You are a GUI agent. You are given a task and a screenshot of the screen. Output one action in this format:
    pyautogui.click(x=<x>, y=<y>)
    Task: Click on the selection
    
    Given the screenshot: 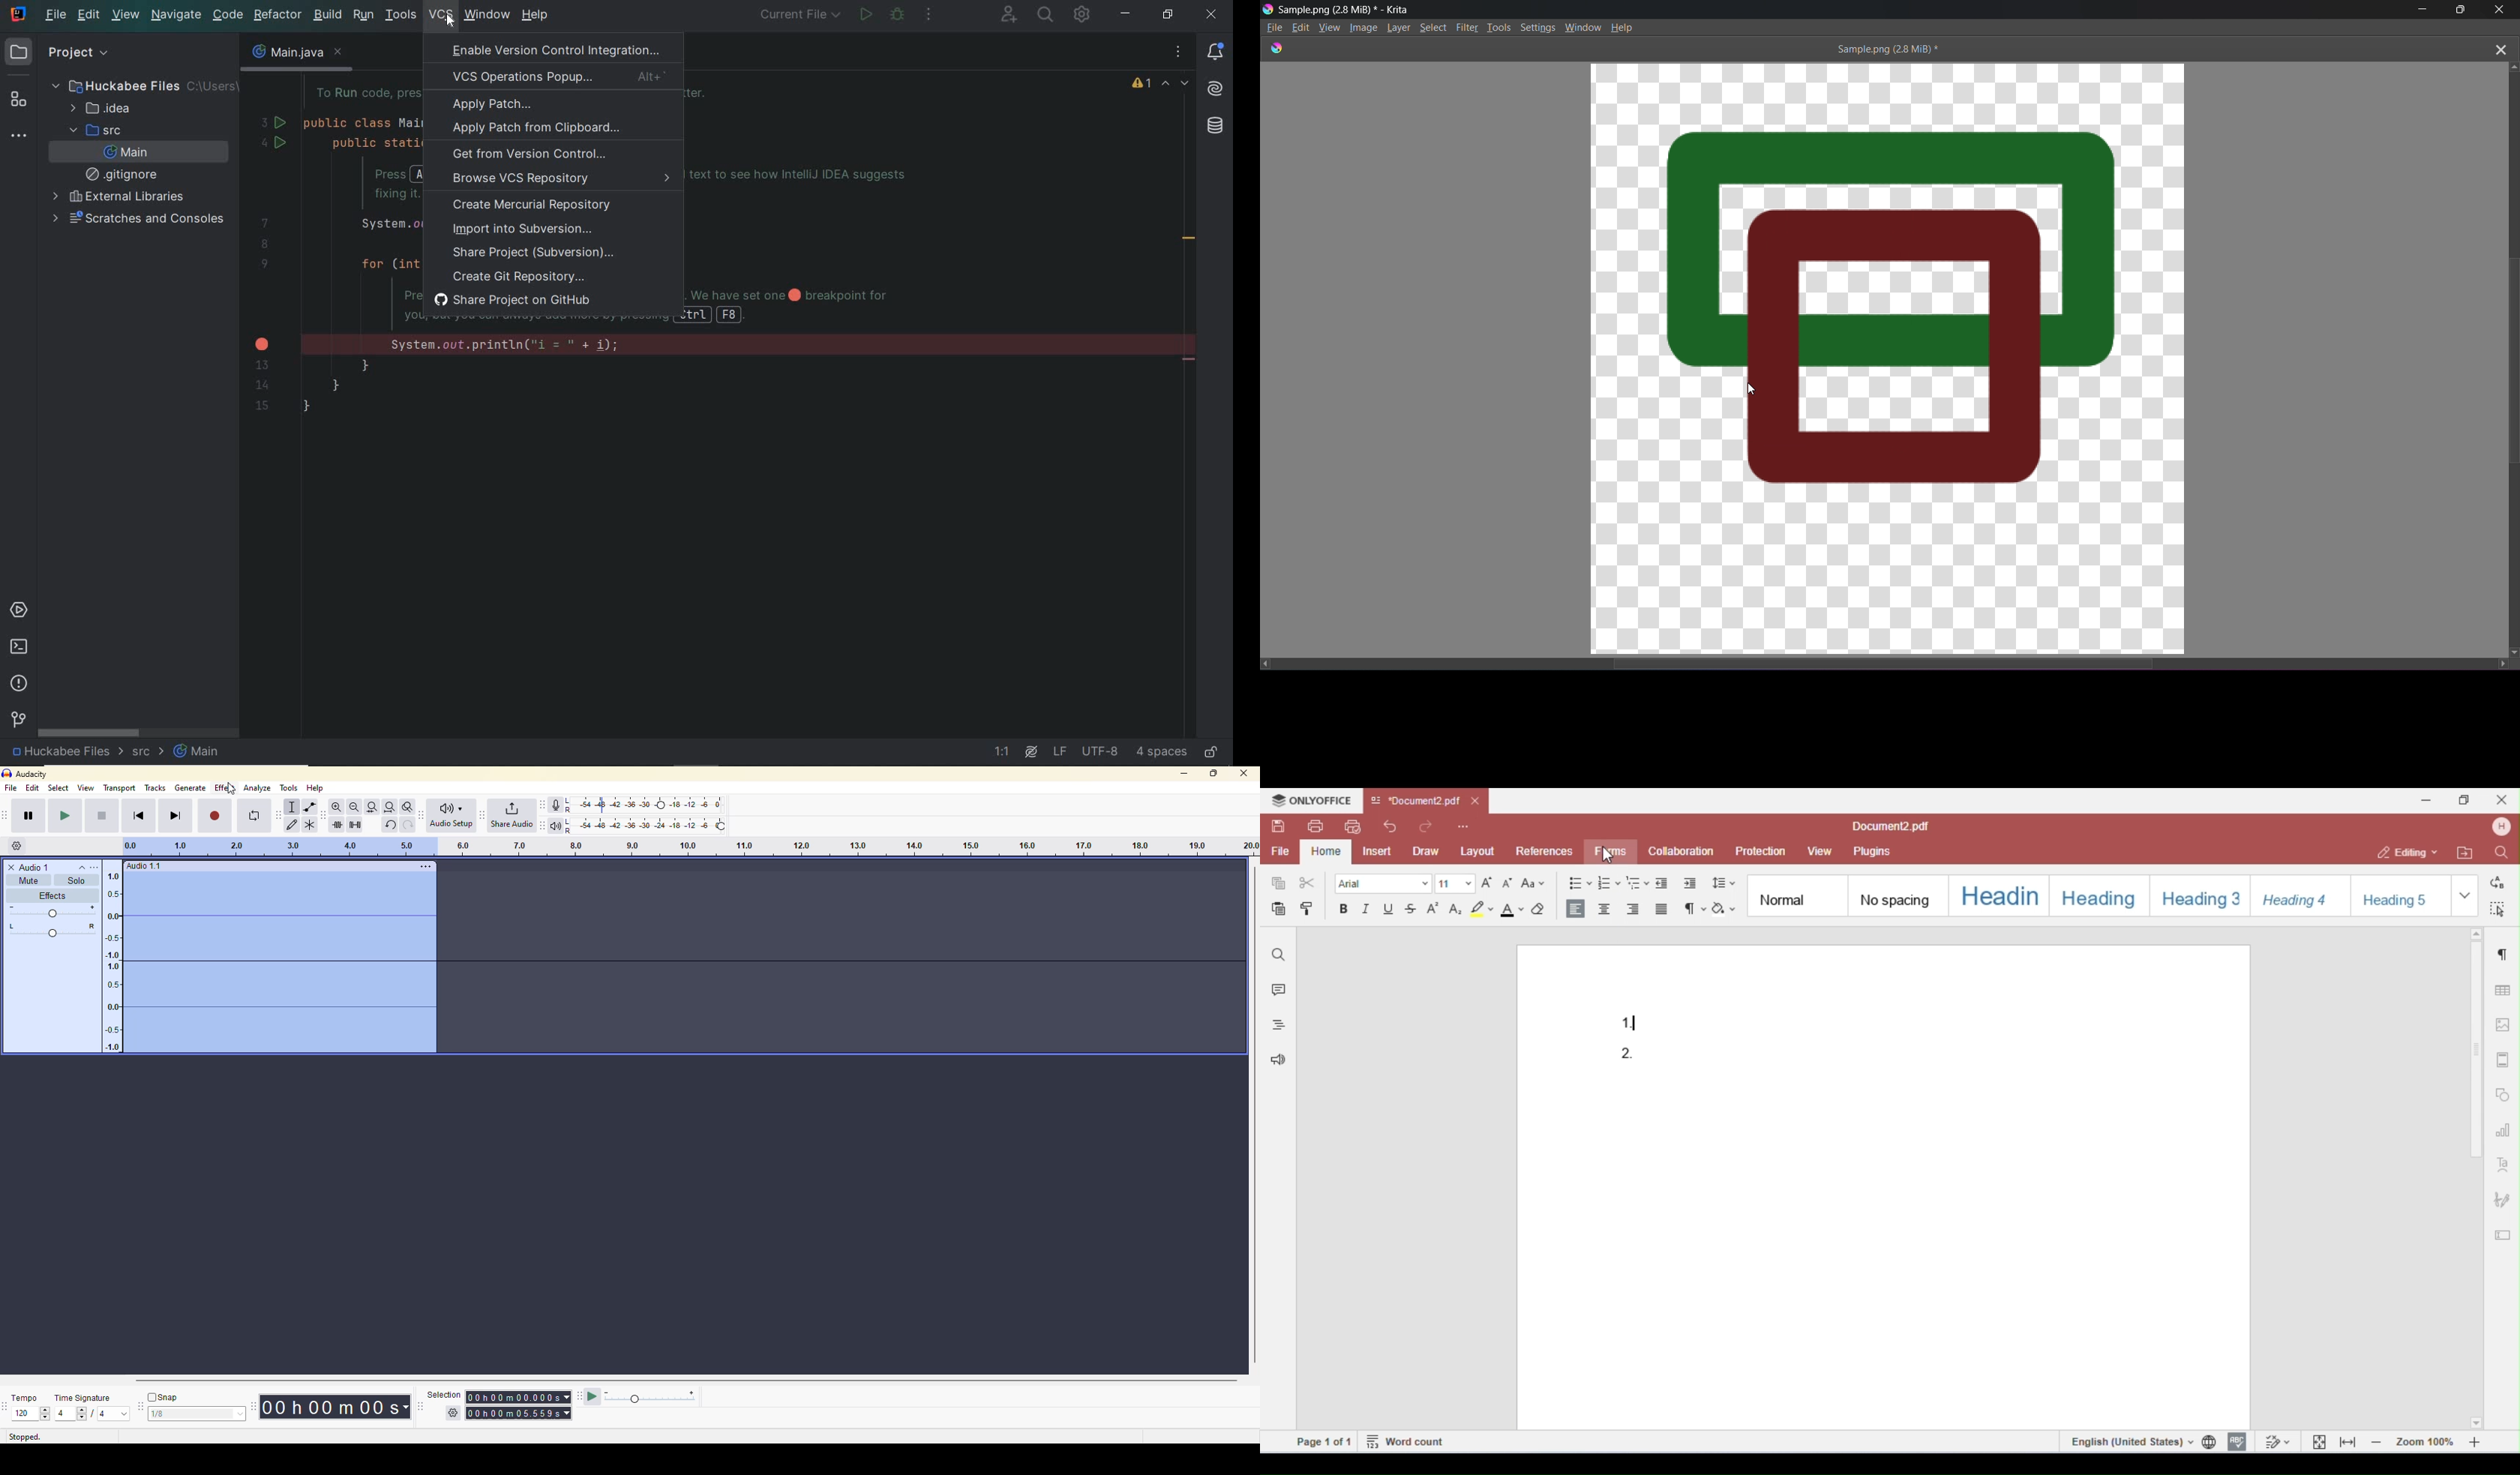 What is the action you would take?
    pyautogui.click(x=442, y=1394)
    